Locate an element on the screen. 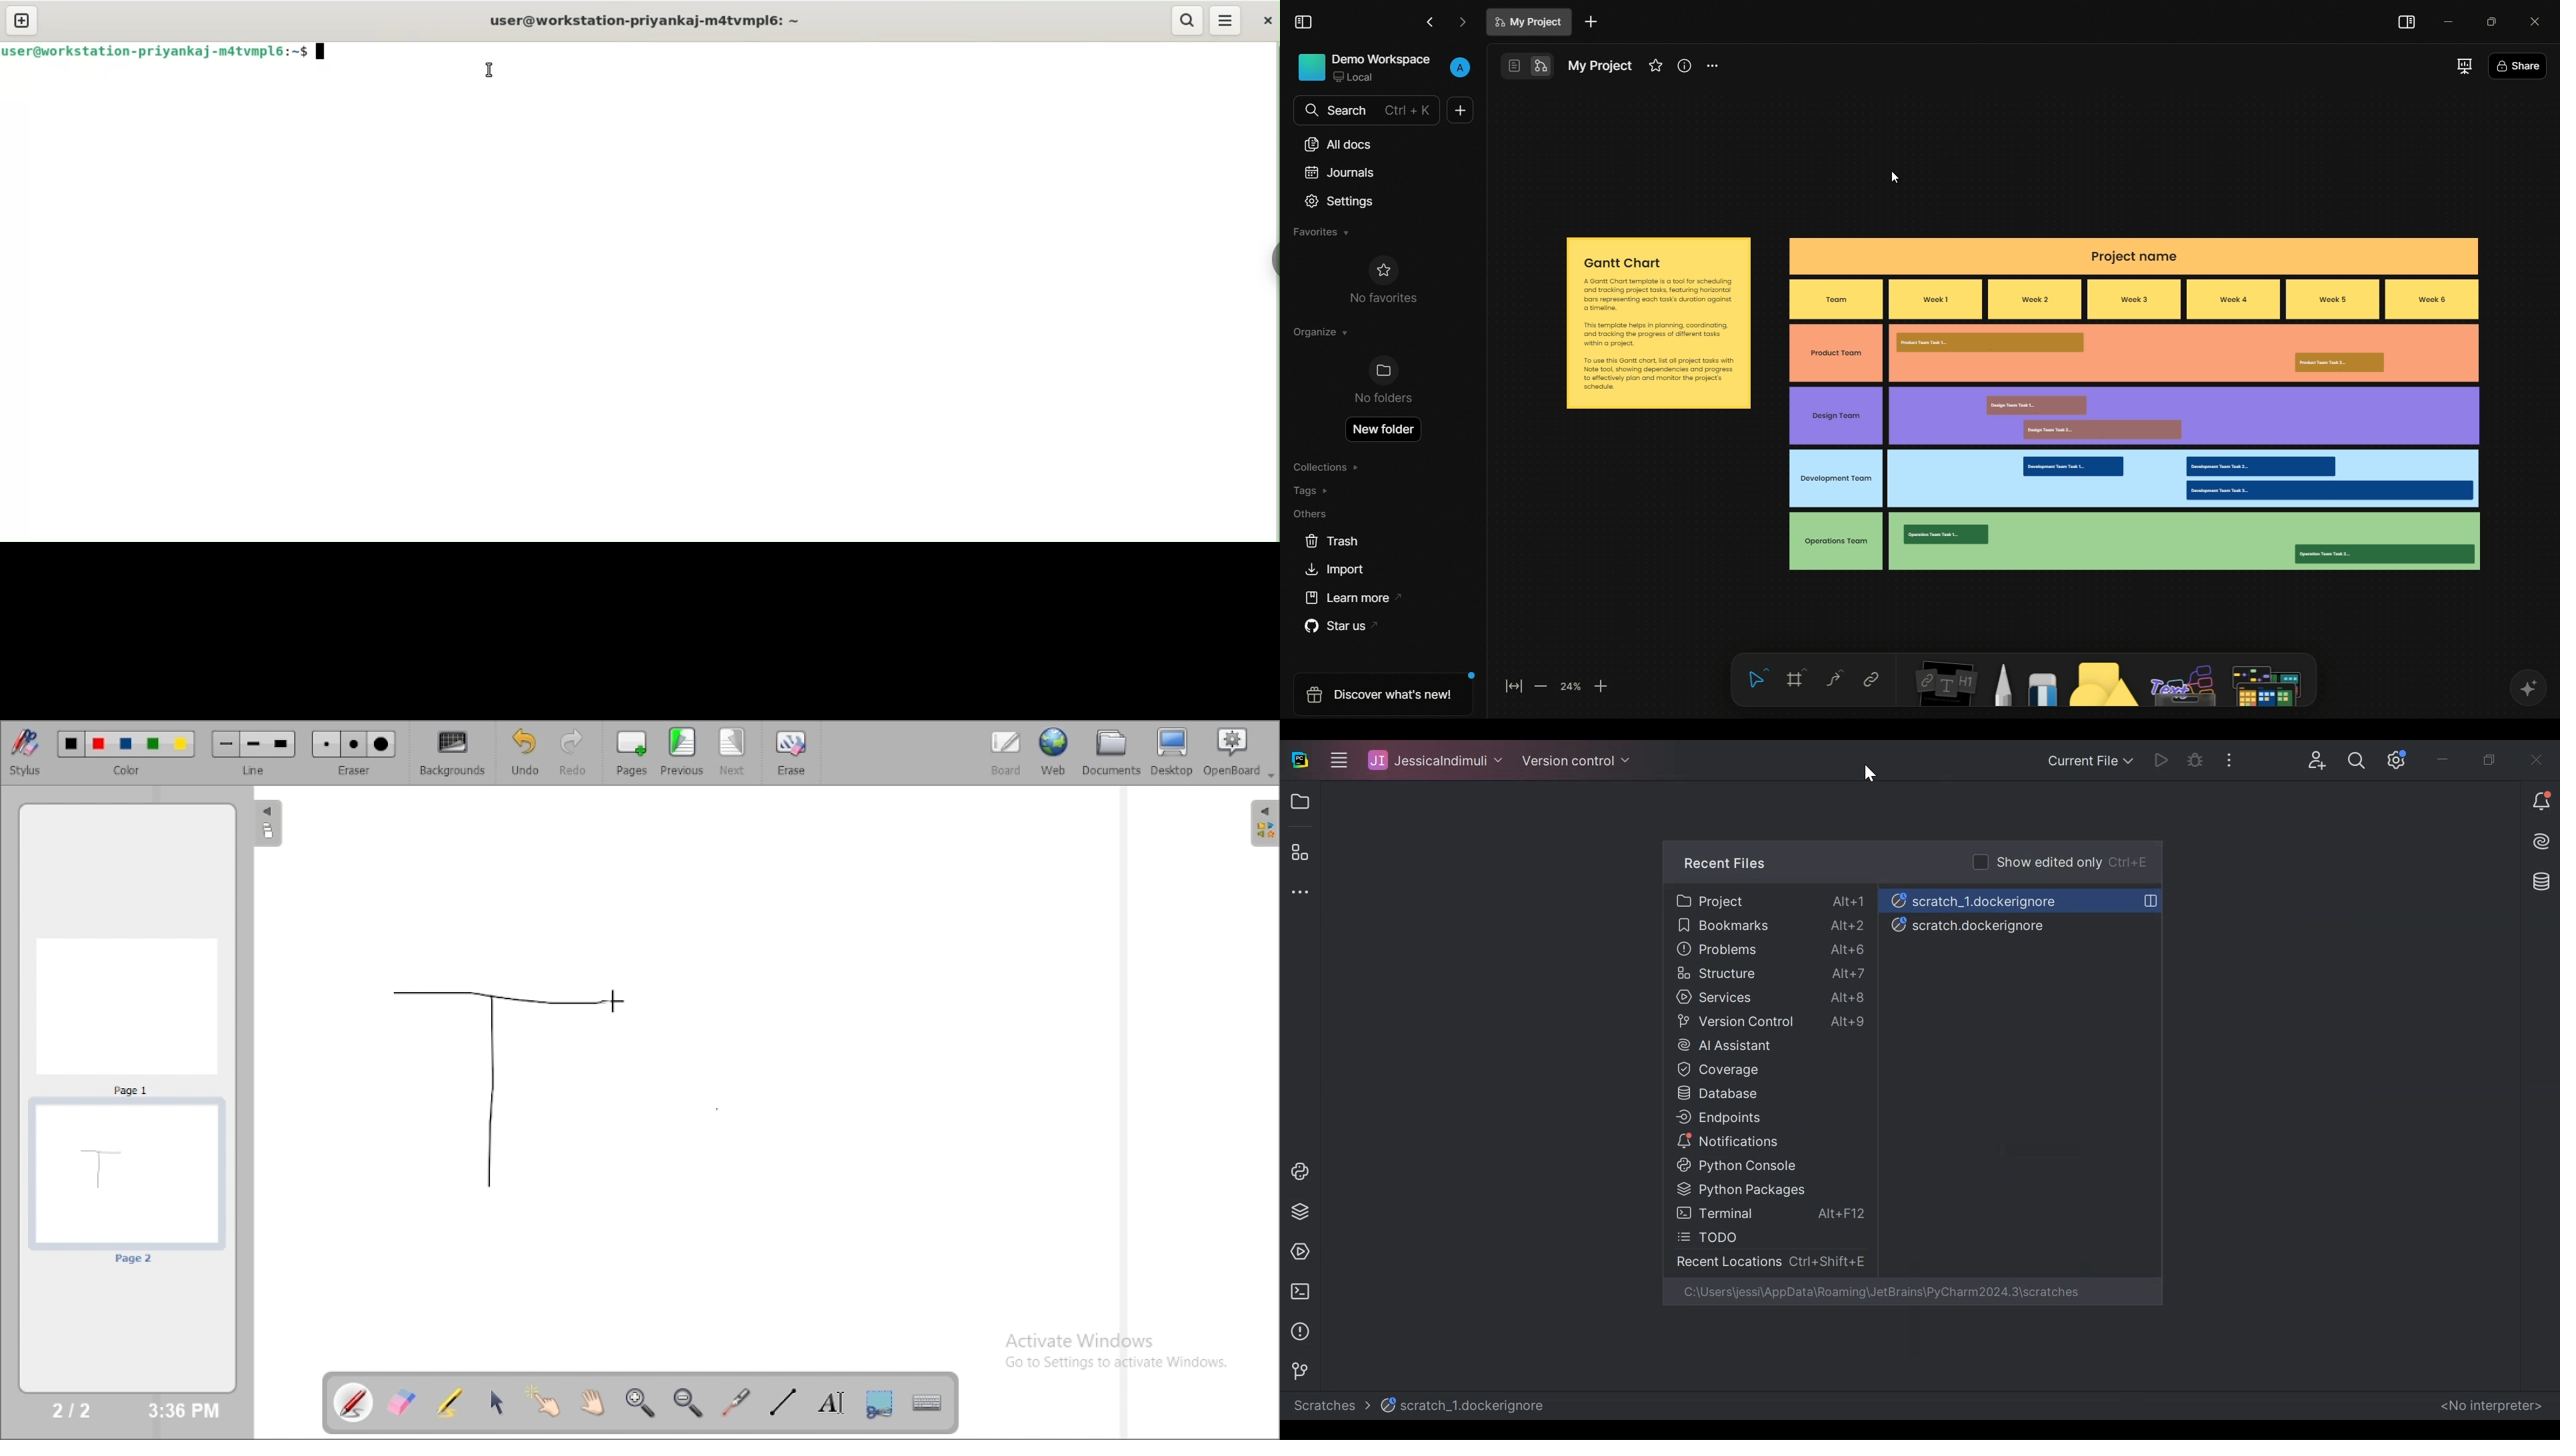 This screenshot has height=1456, width=2576. undo is located at coordinates (524, 752).